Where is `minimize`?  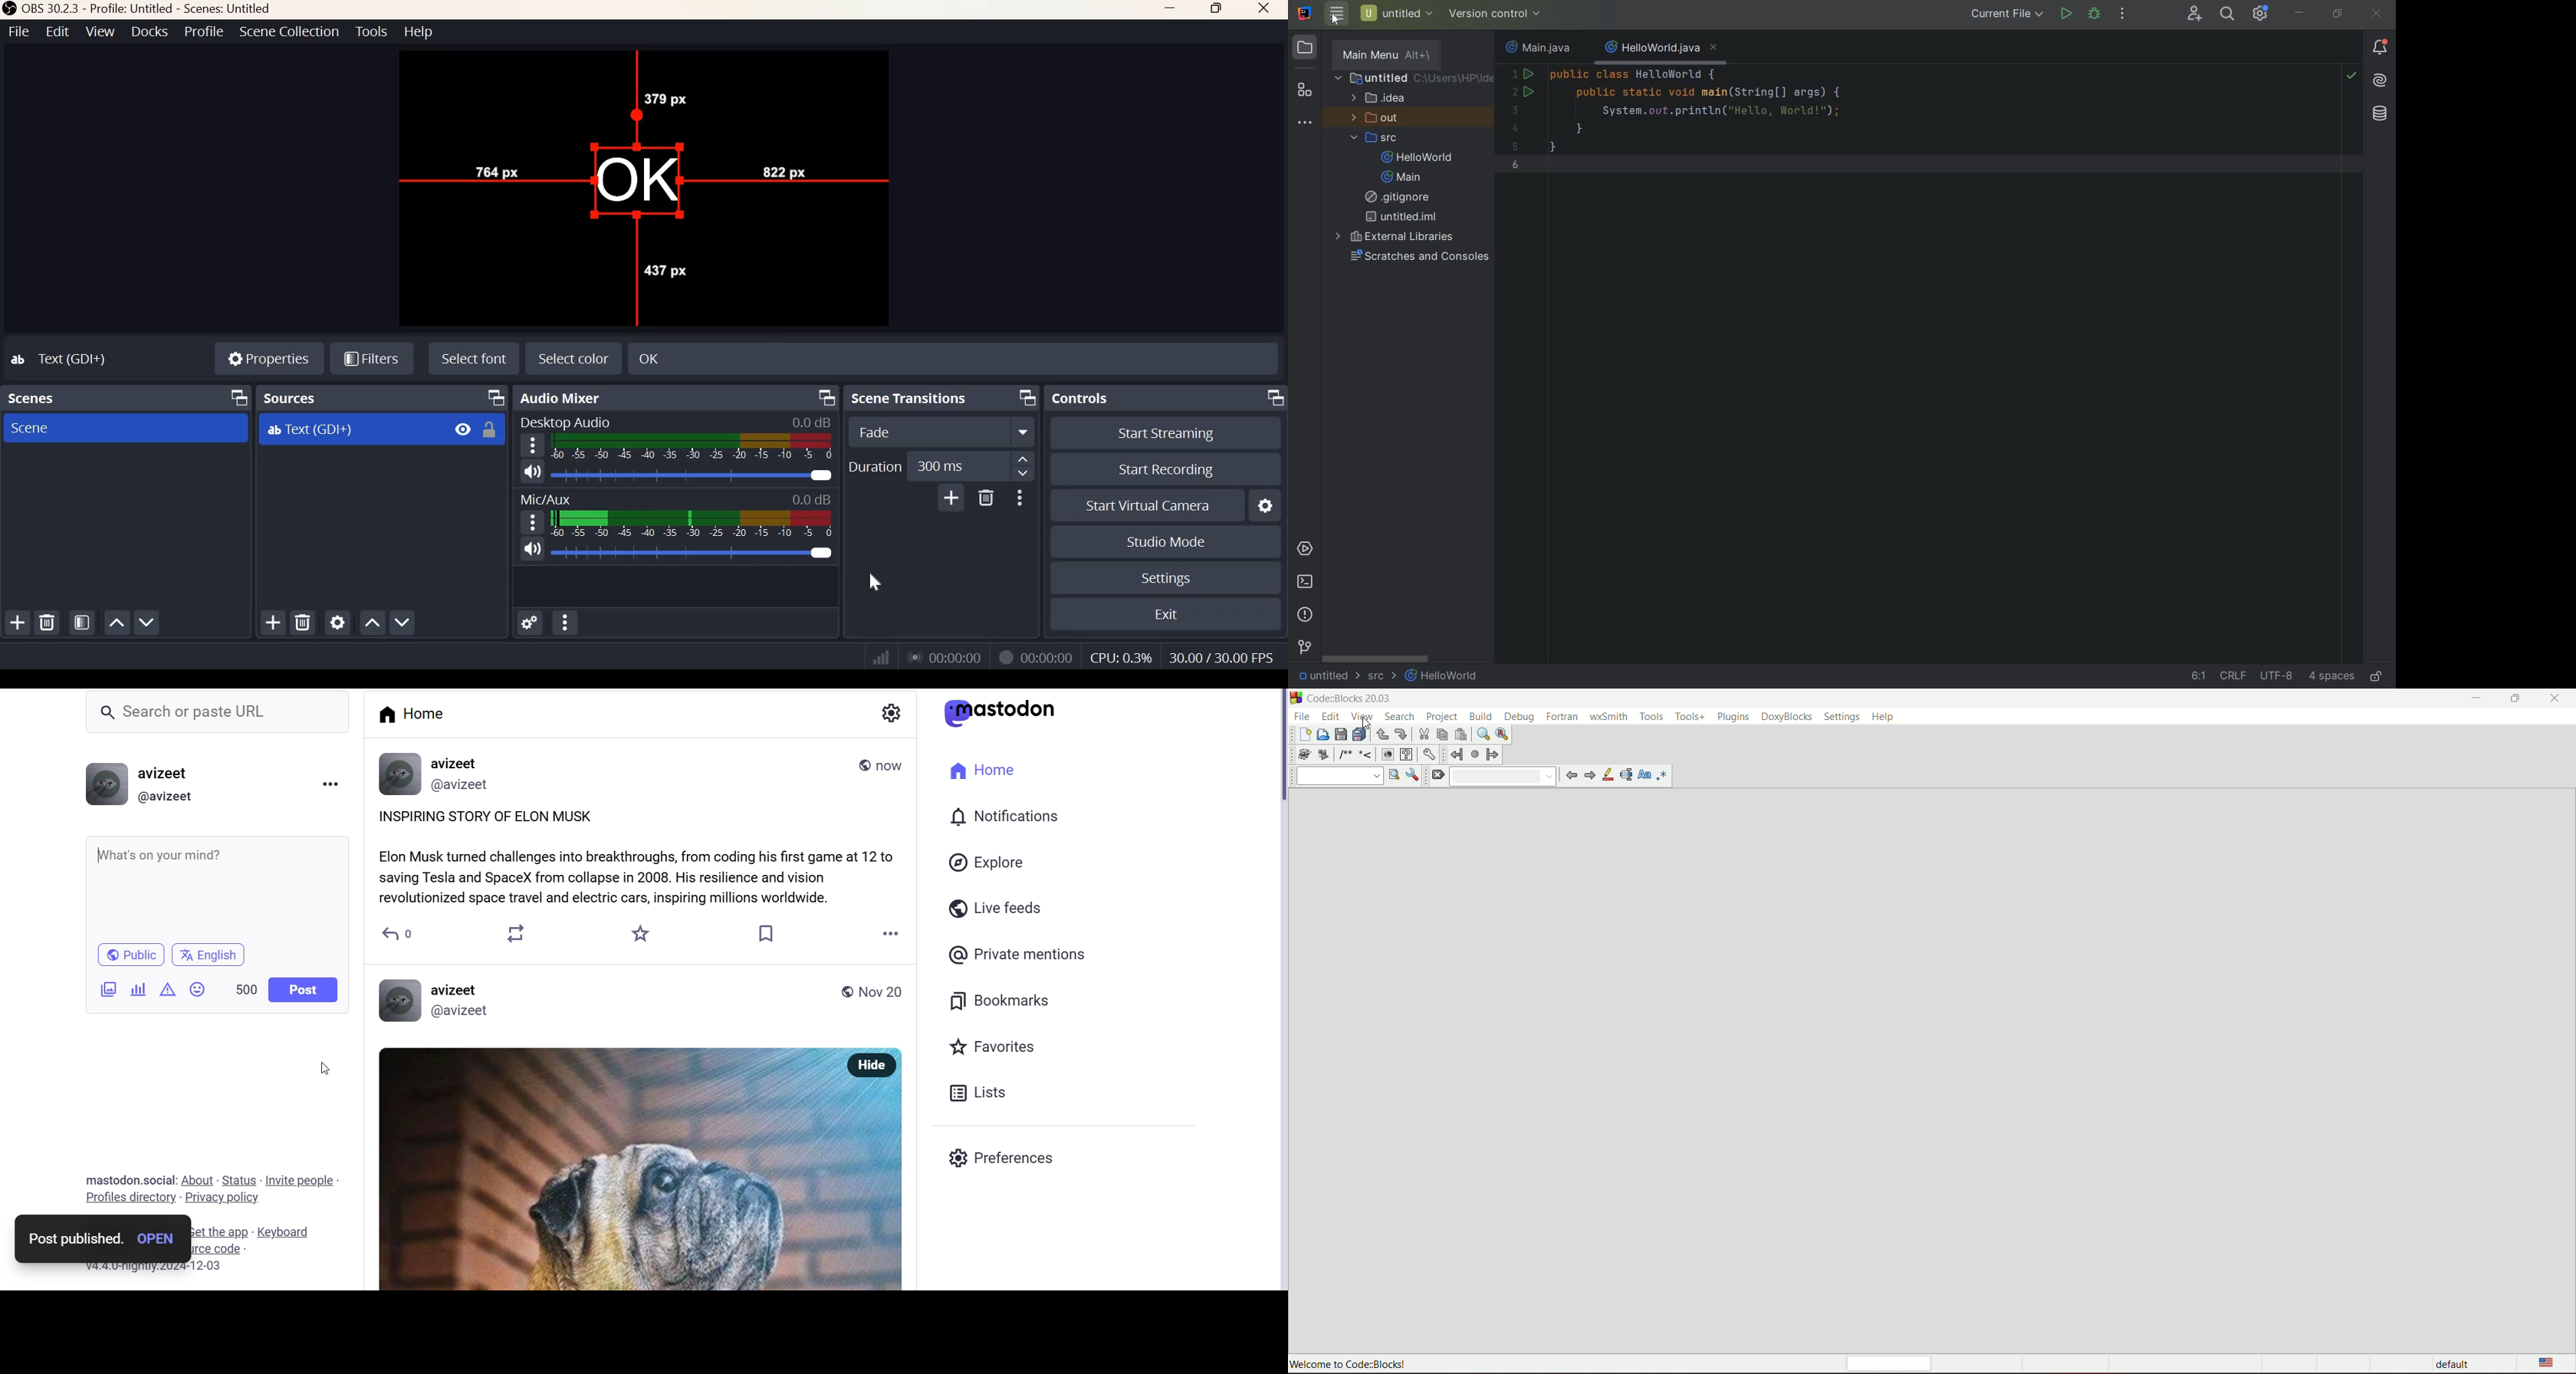 minimize is located at coordinates (2298, 13).